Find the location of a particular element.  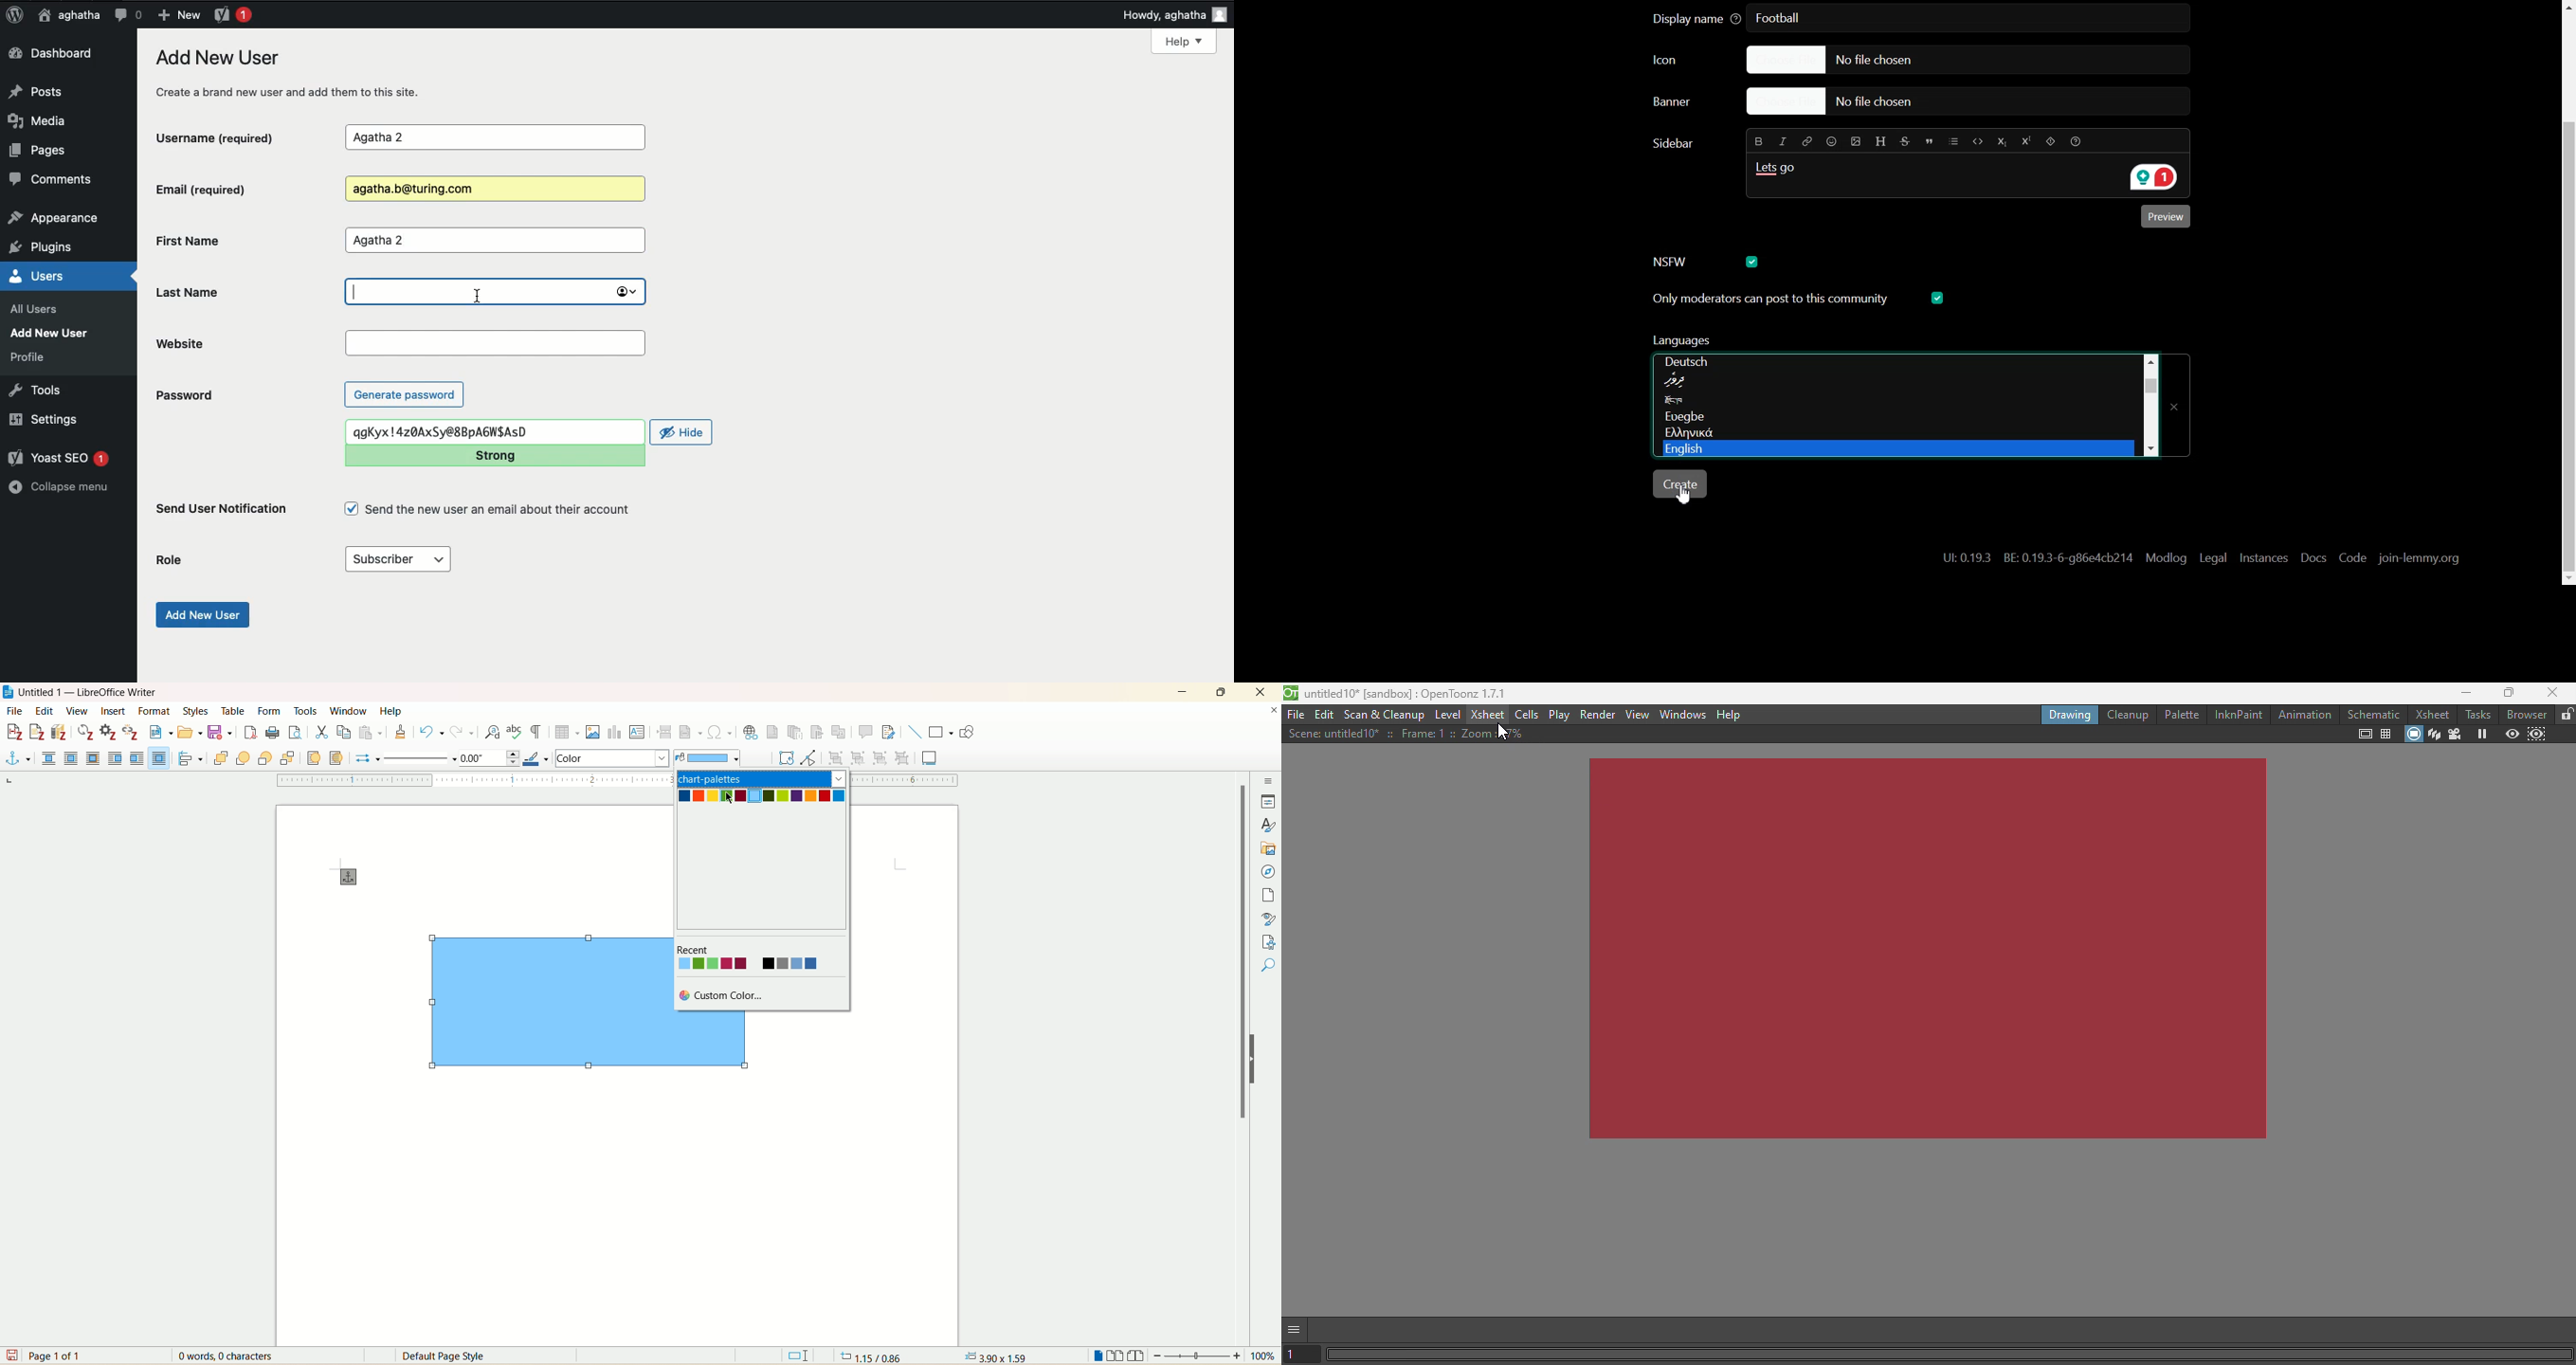

new is located at coordinates (159, 733).